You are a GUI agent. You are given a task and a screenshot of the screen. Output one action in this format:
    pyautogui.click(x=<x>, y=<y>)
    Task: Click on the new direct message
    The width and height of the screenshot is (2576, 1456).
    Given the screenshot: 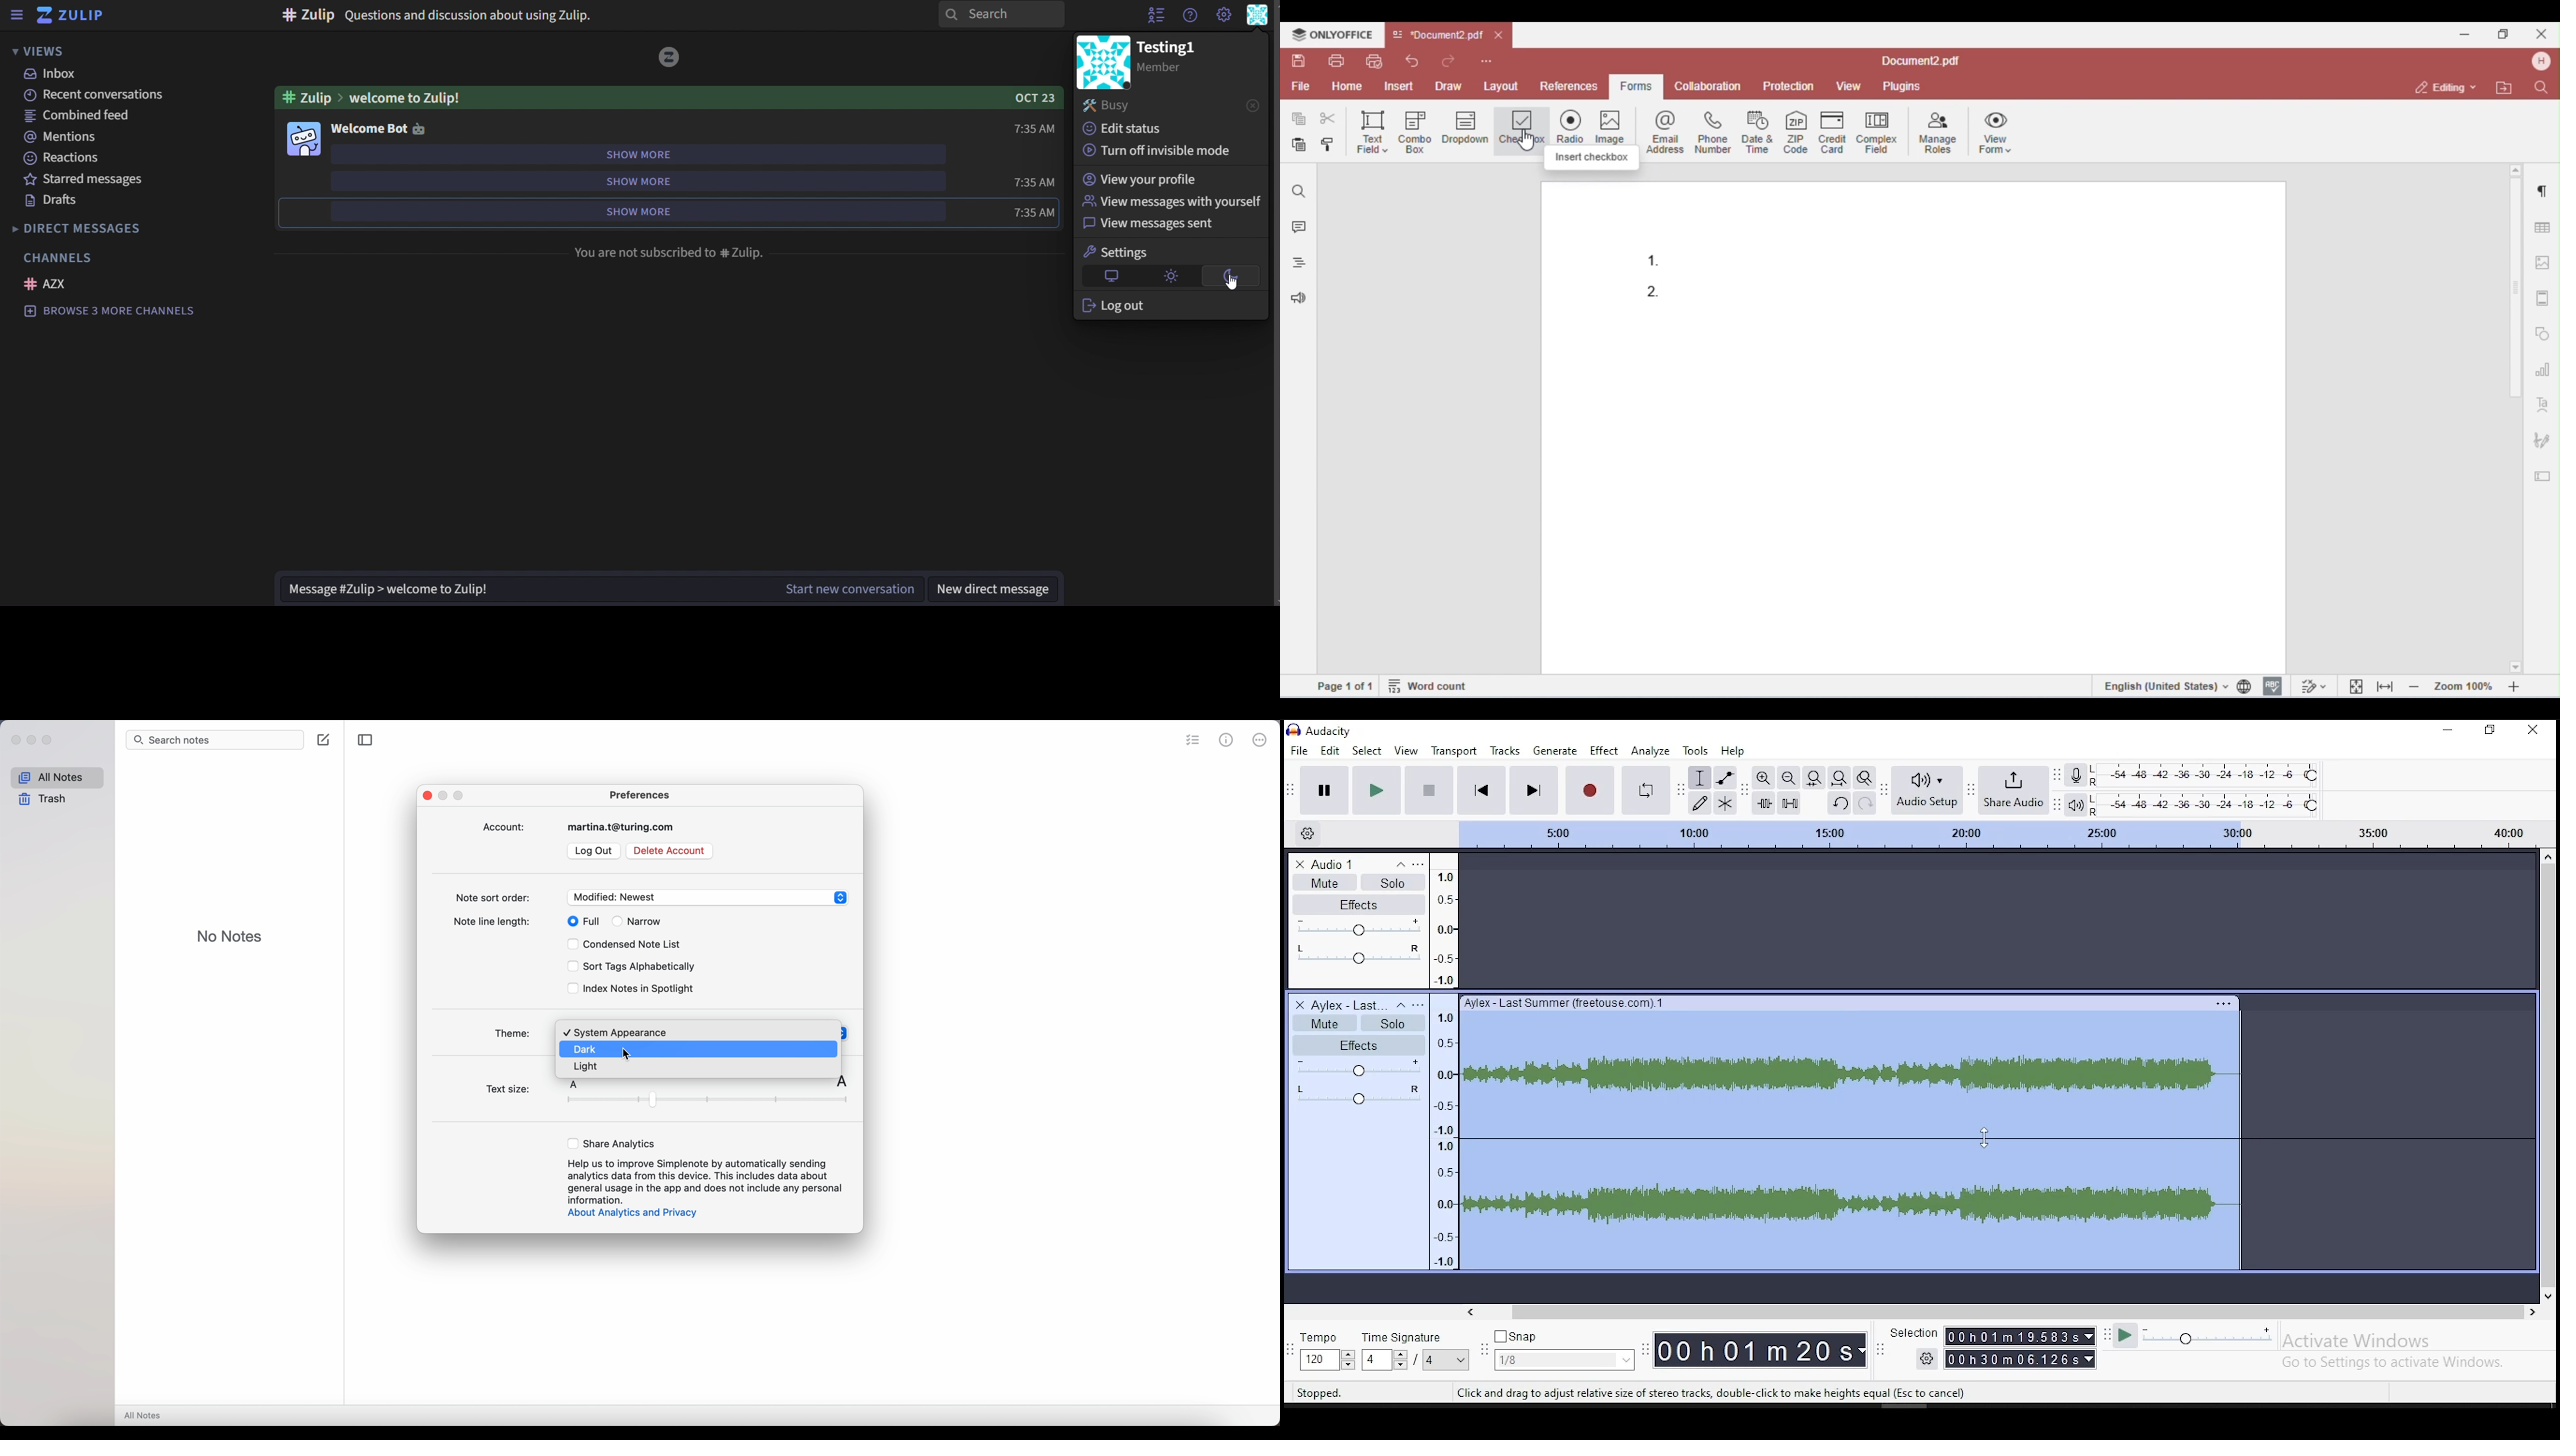 What is the action you would take?
    pyautogui.click(x=1003, y=586)
    